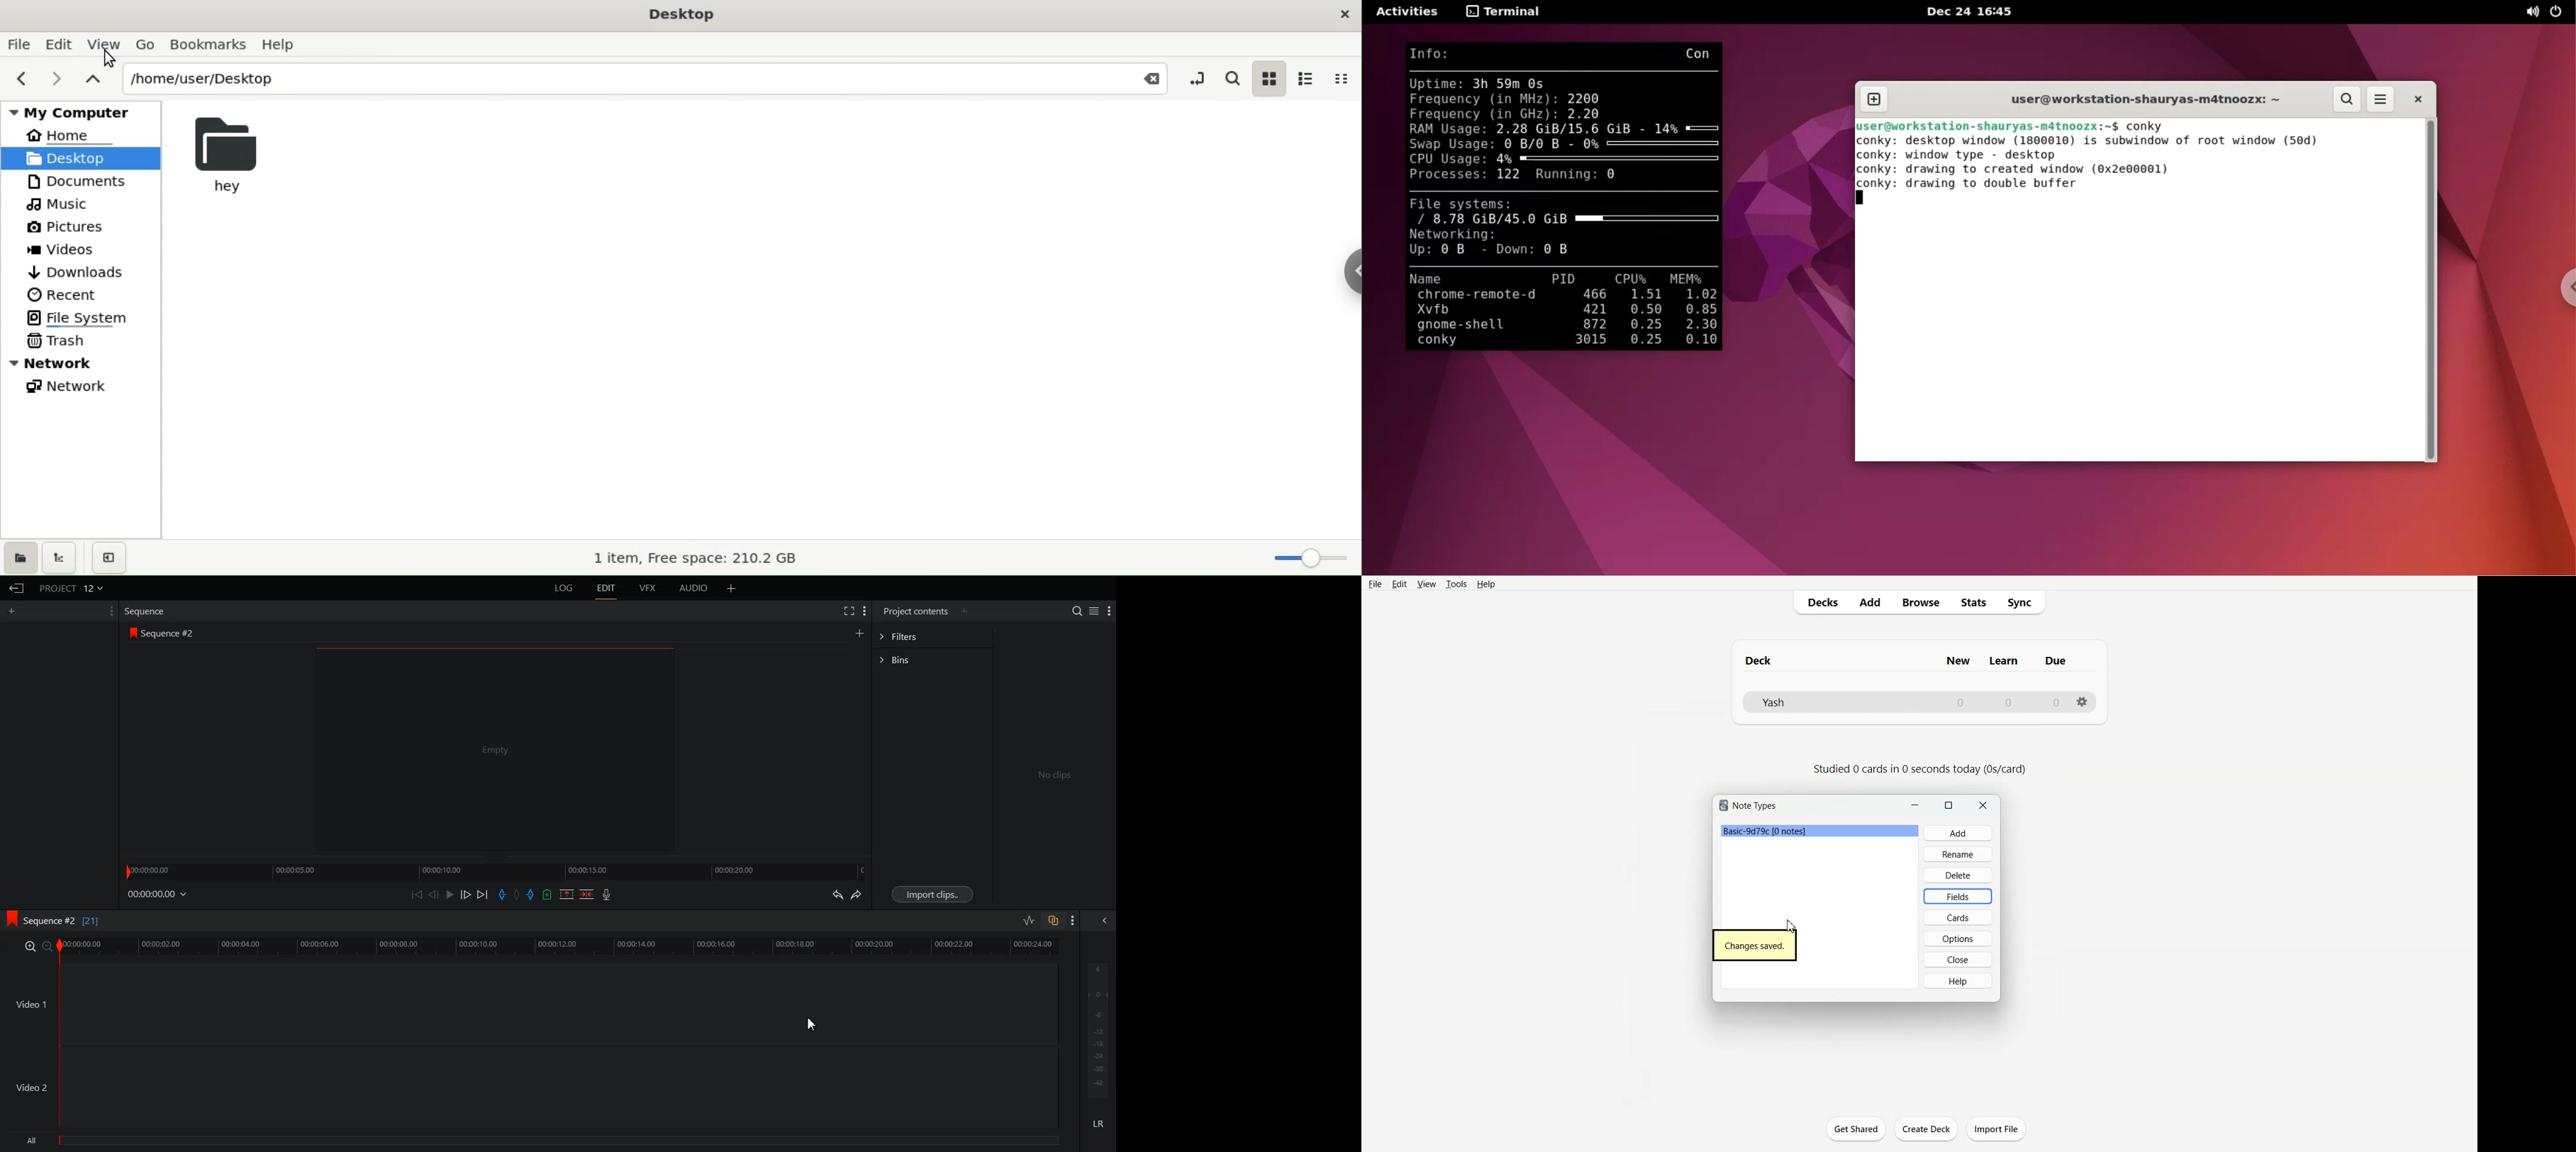  I want to click on Help, so click(1958, 980).